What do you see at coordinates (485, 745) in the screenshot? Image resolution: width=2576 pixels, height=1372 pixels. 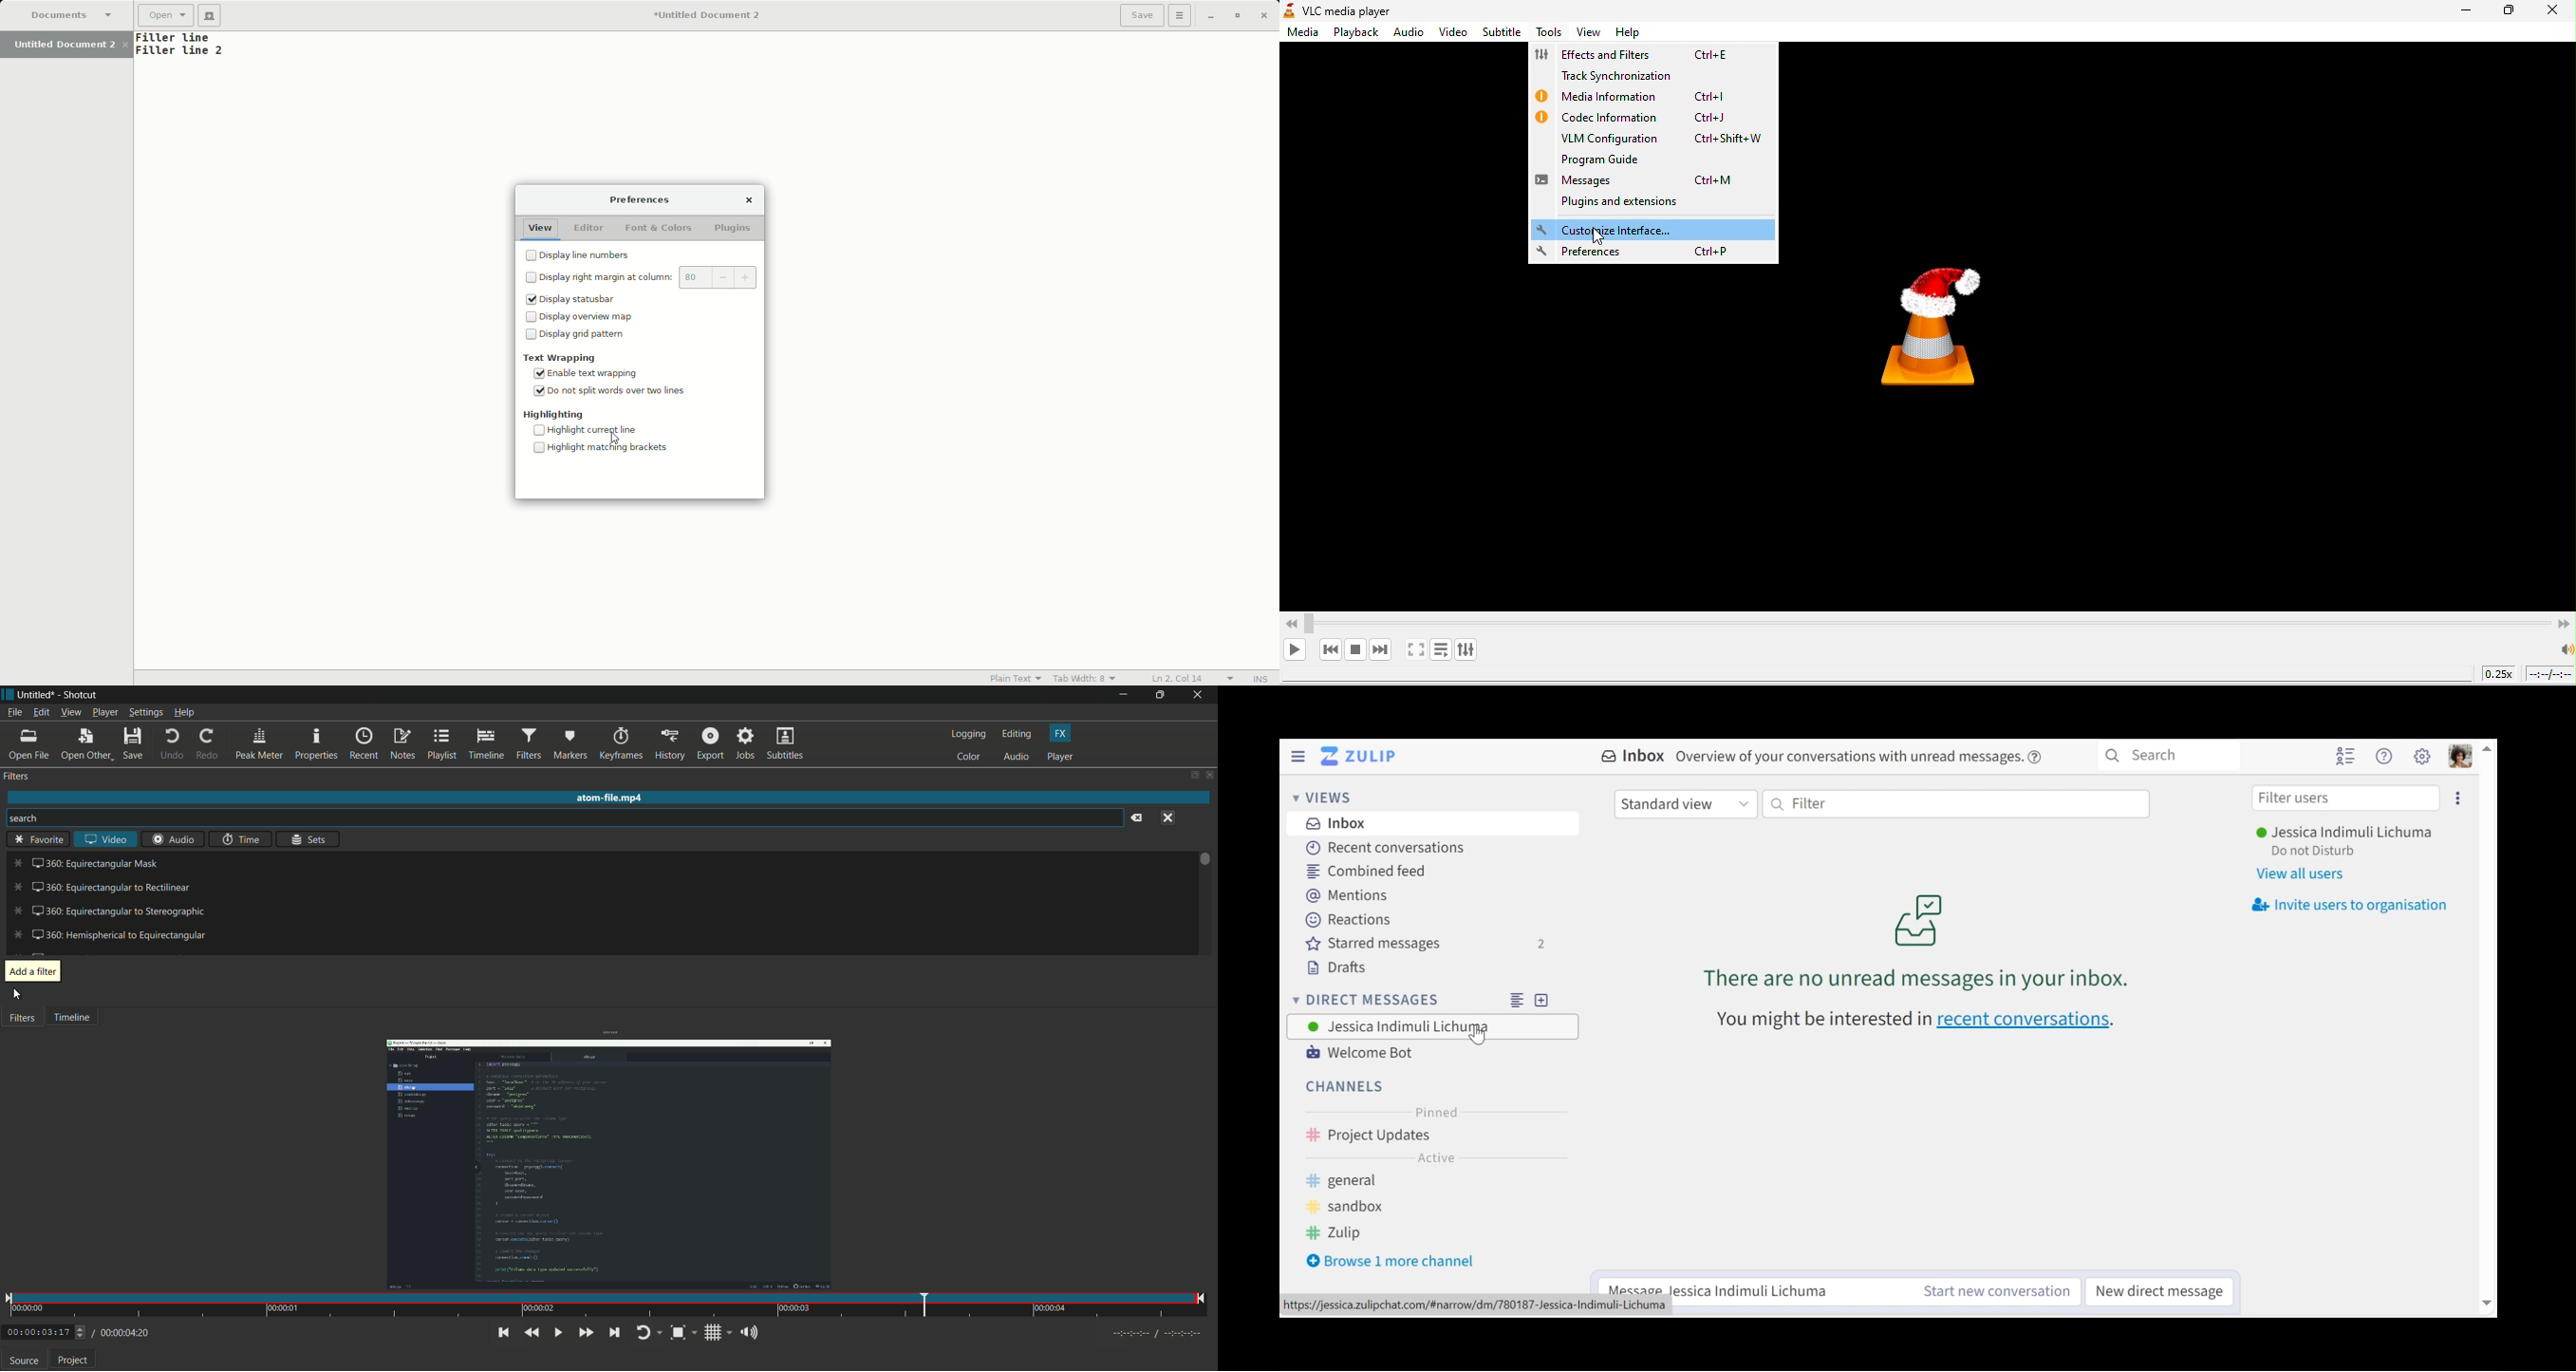 I see `timeline` at bounding box center [485, 745].